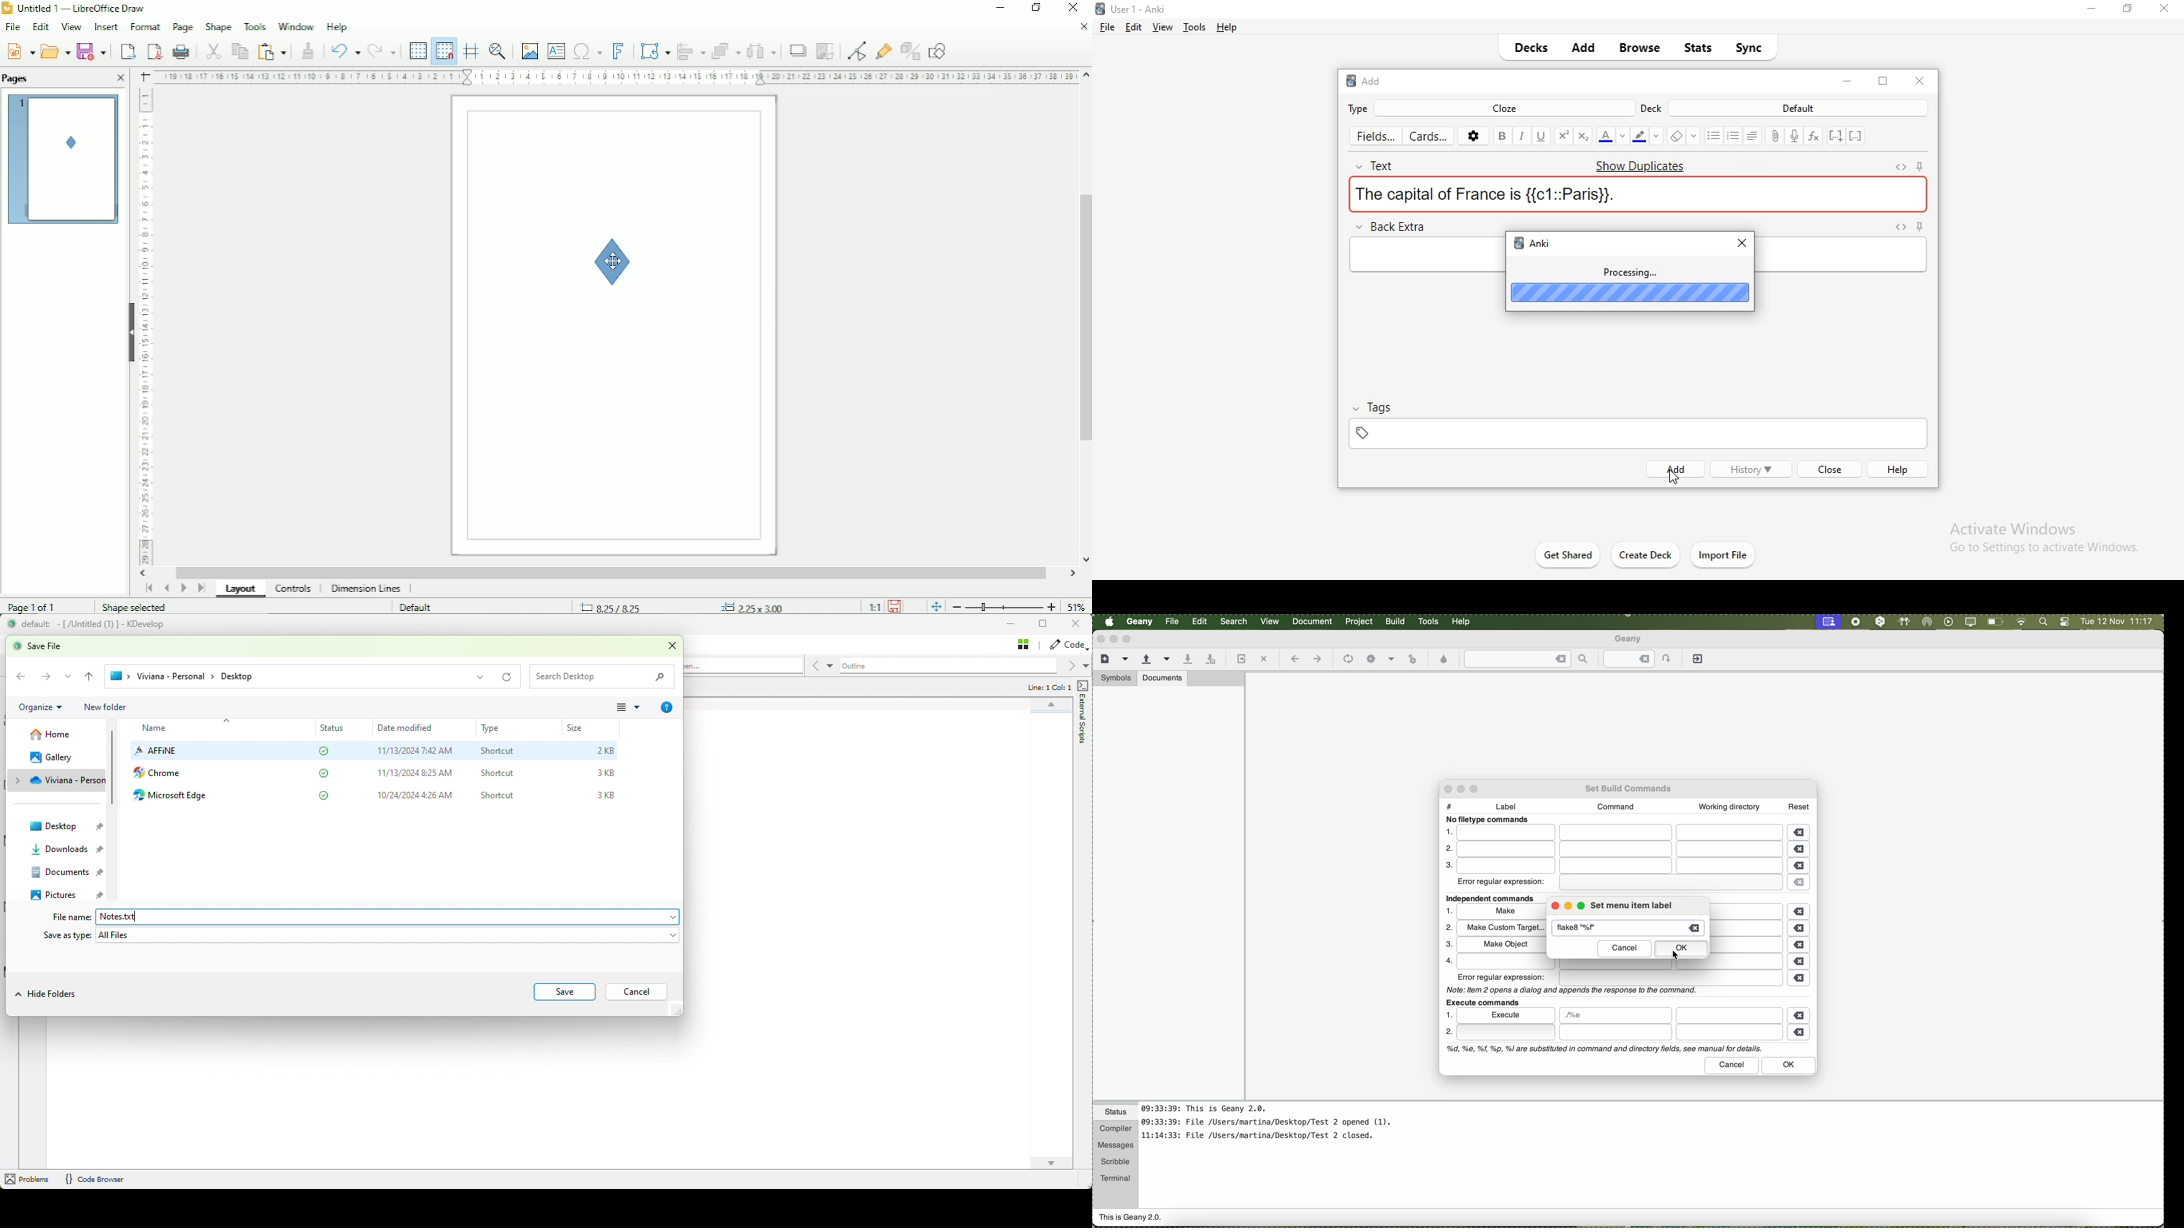 This screenshot has width=2184, height=1232. What do you see at coordinates (1294, 659) in the screenshot?
I see `navigate back a location` at bounding box center [1294, 659].